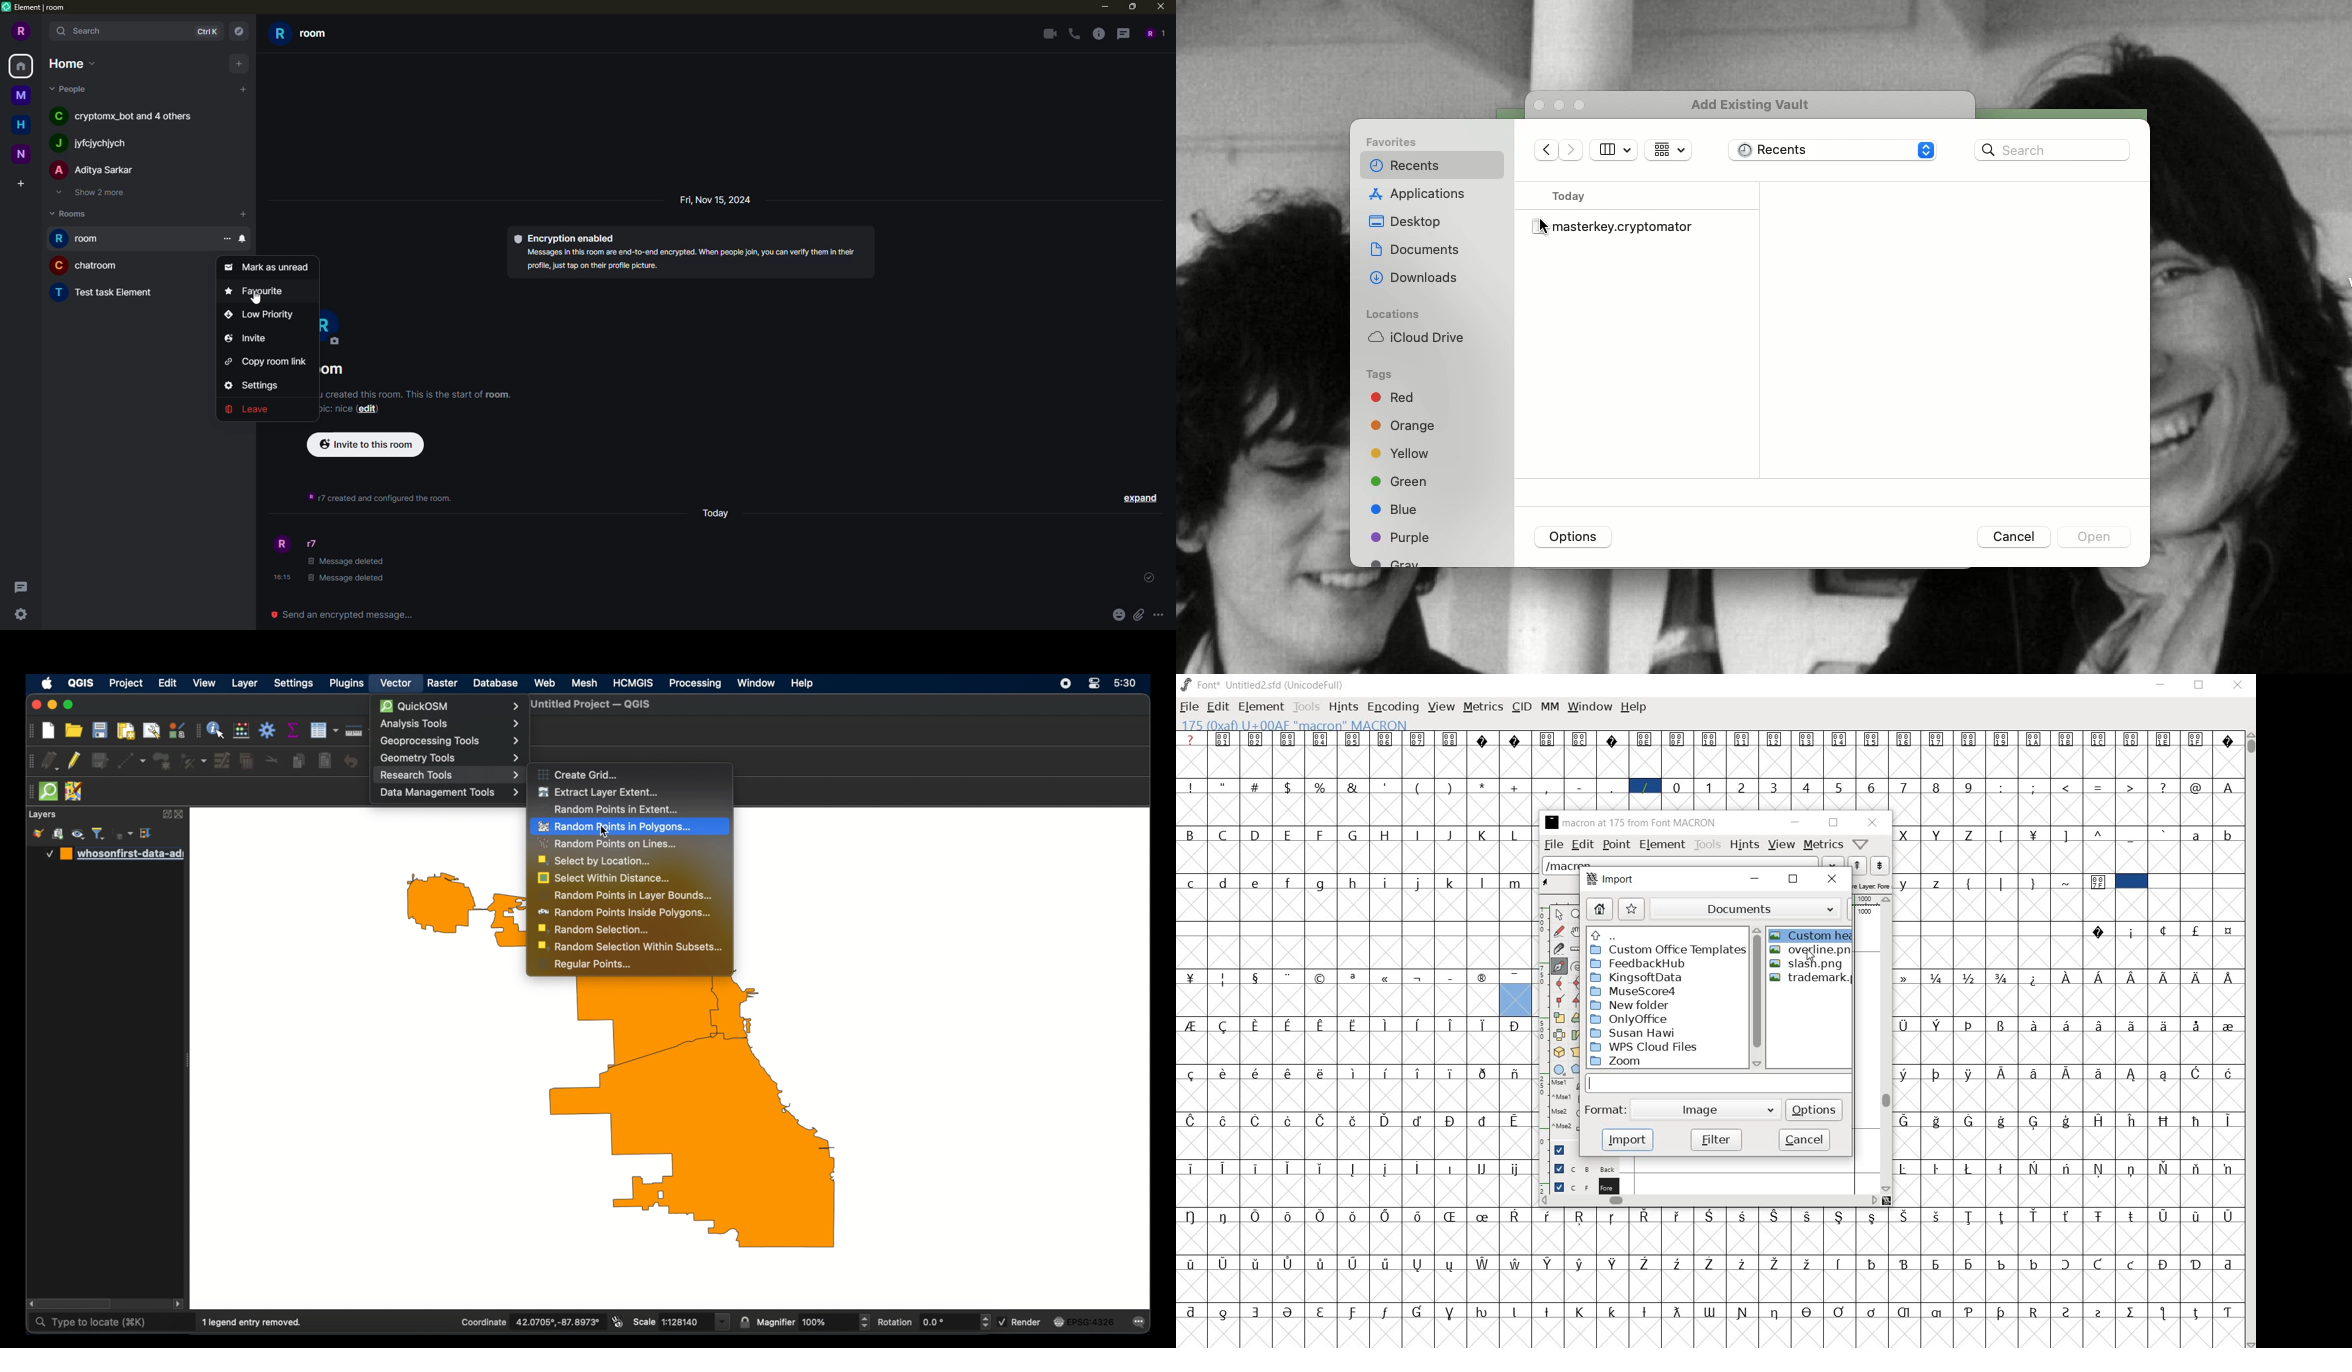  What do you see at coordinates (1906, 977) in the screenshot?
I see `Symbol` at bounding box center [1906, 977].